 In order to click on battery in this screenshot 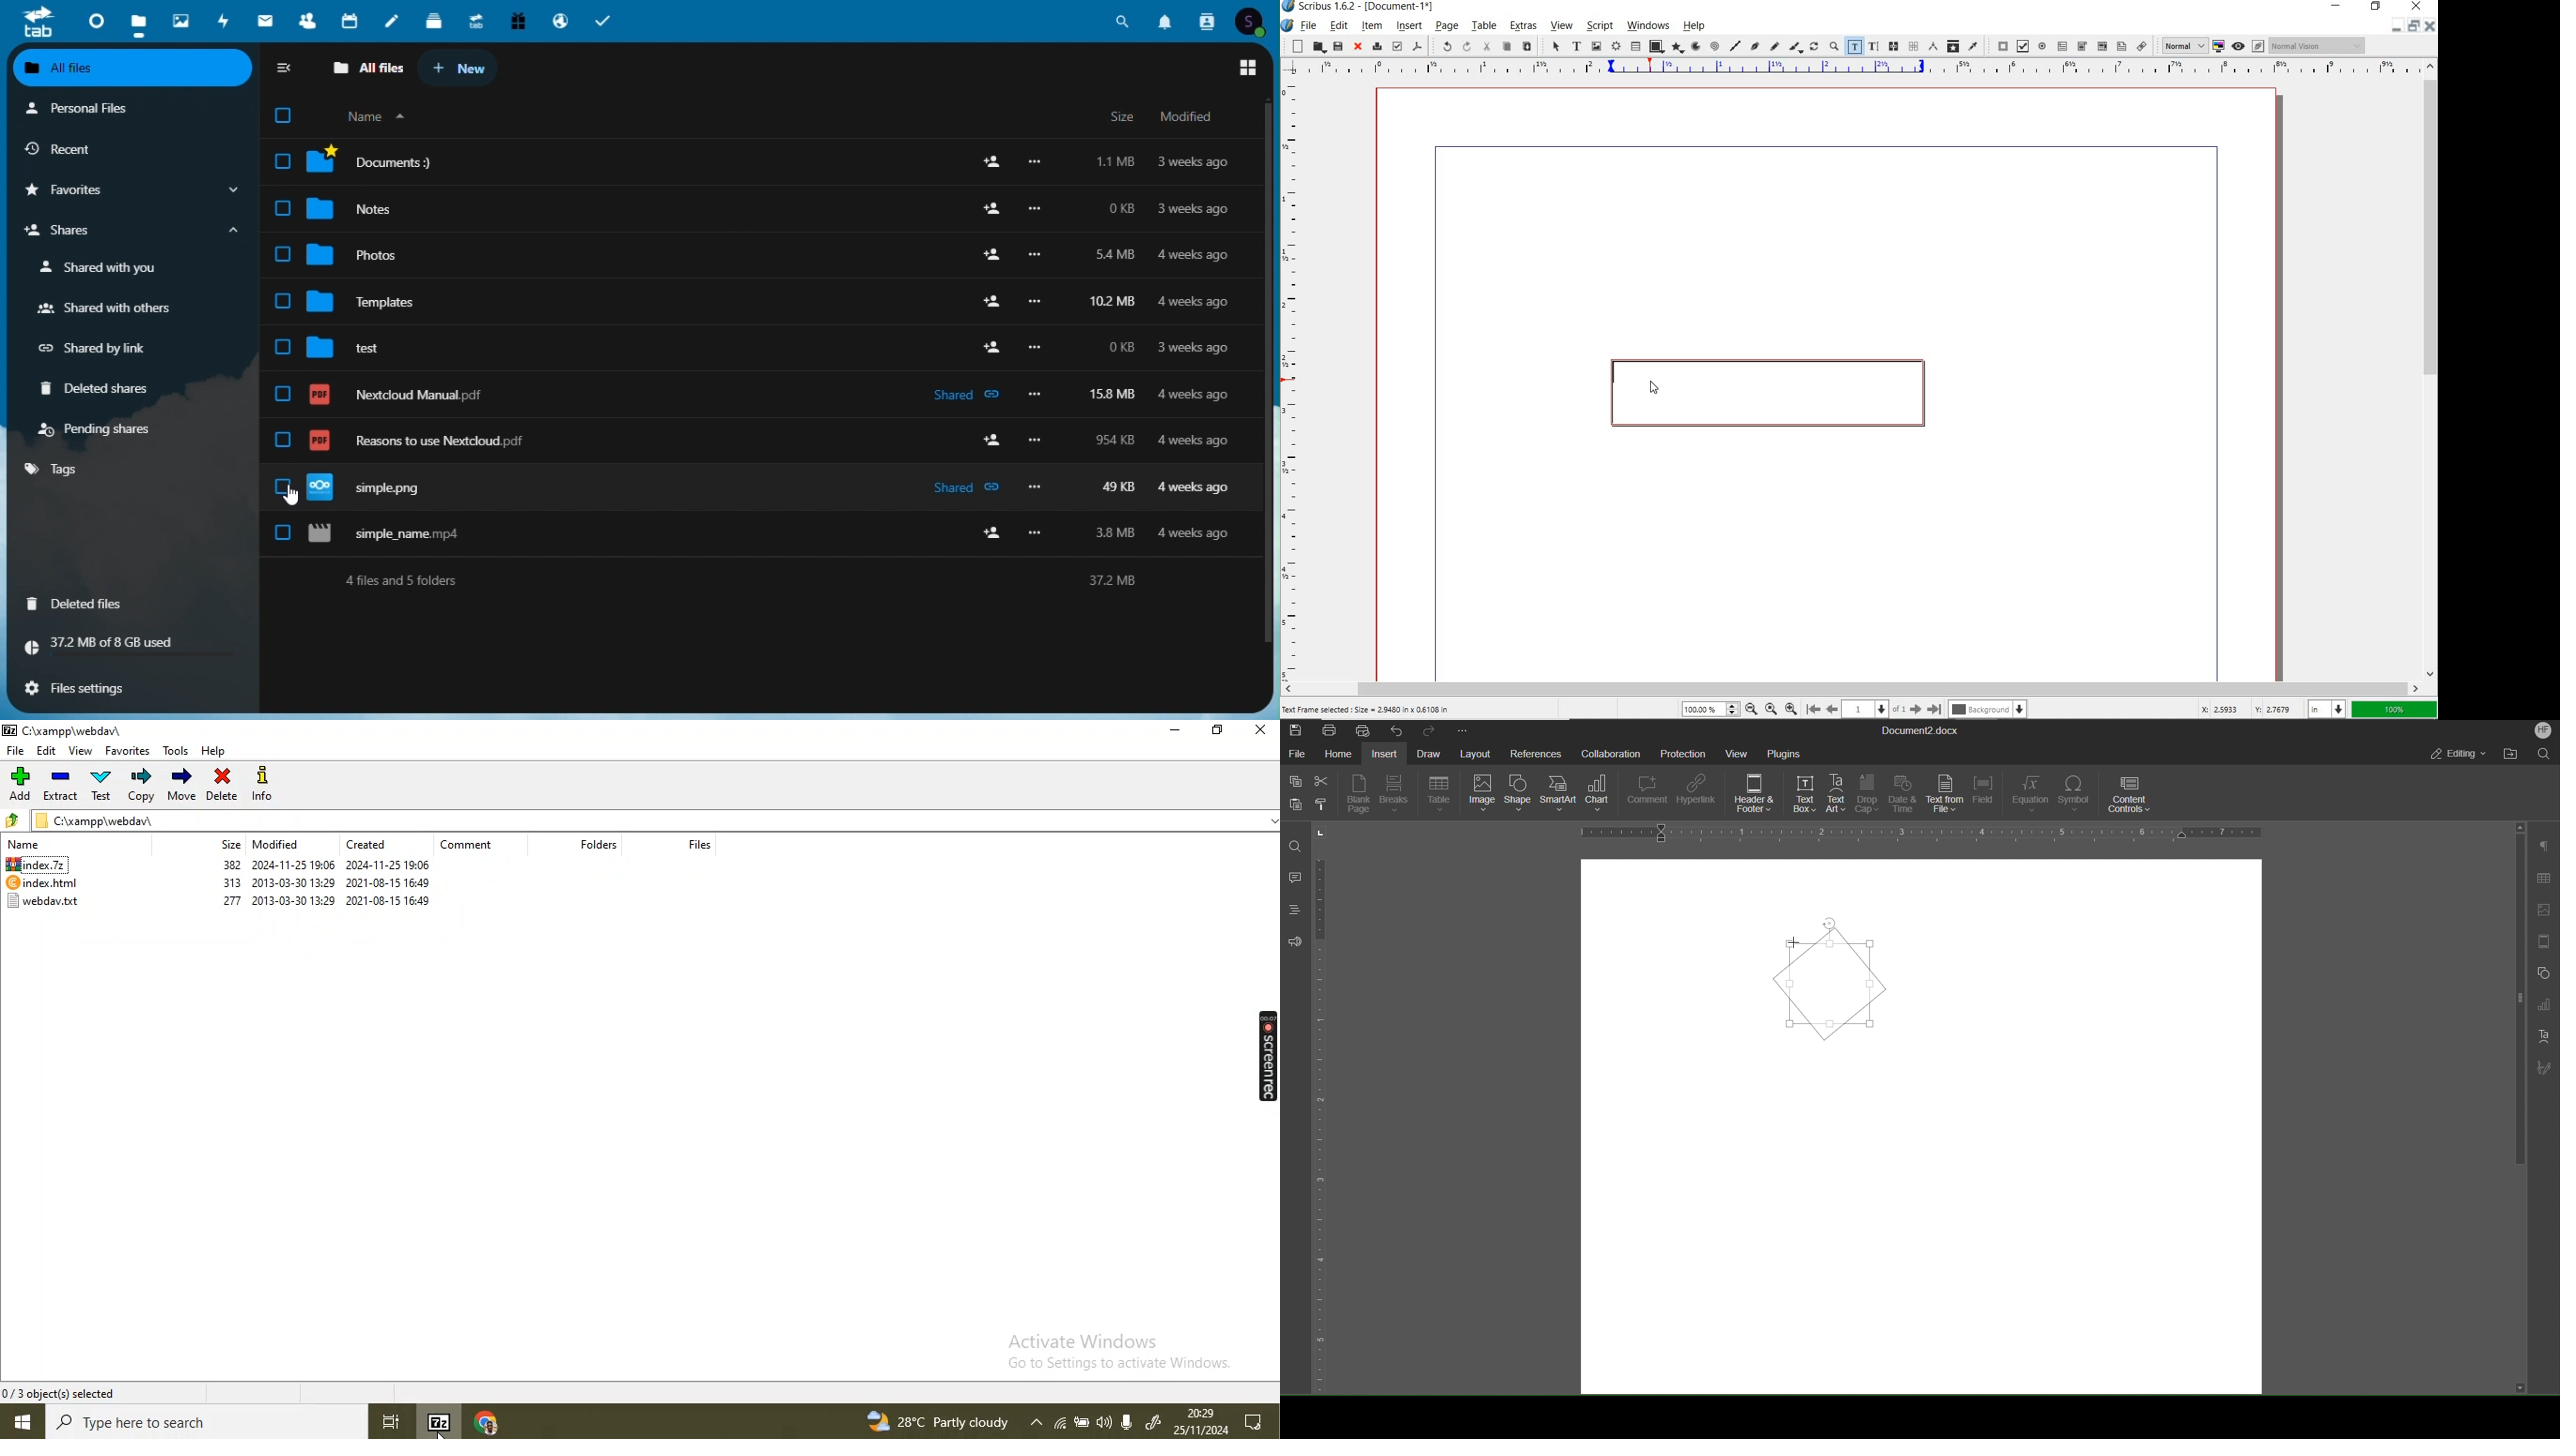, I will do `click(1081, 1427)`.